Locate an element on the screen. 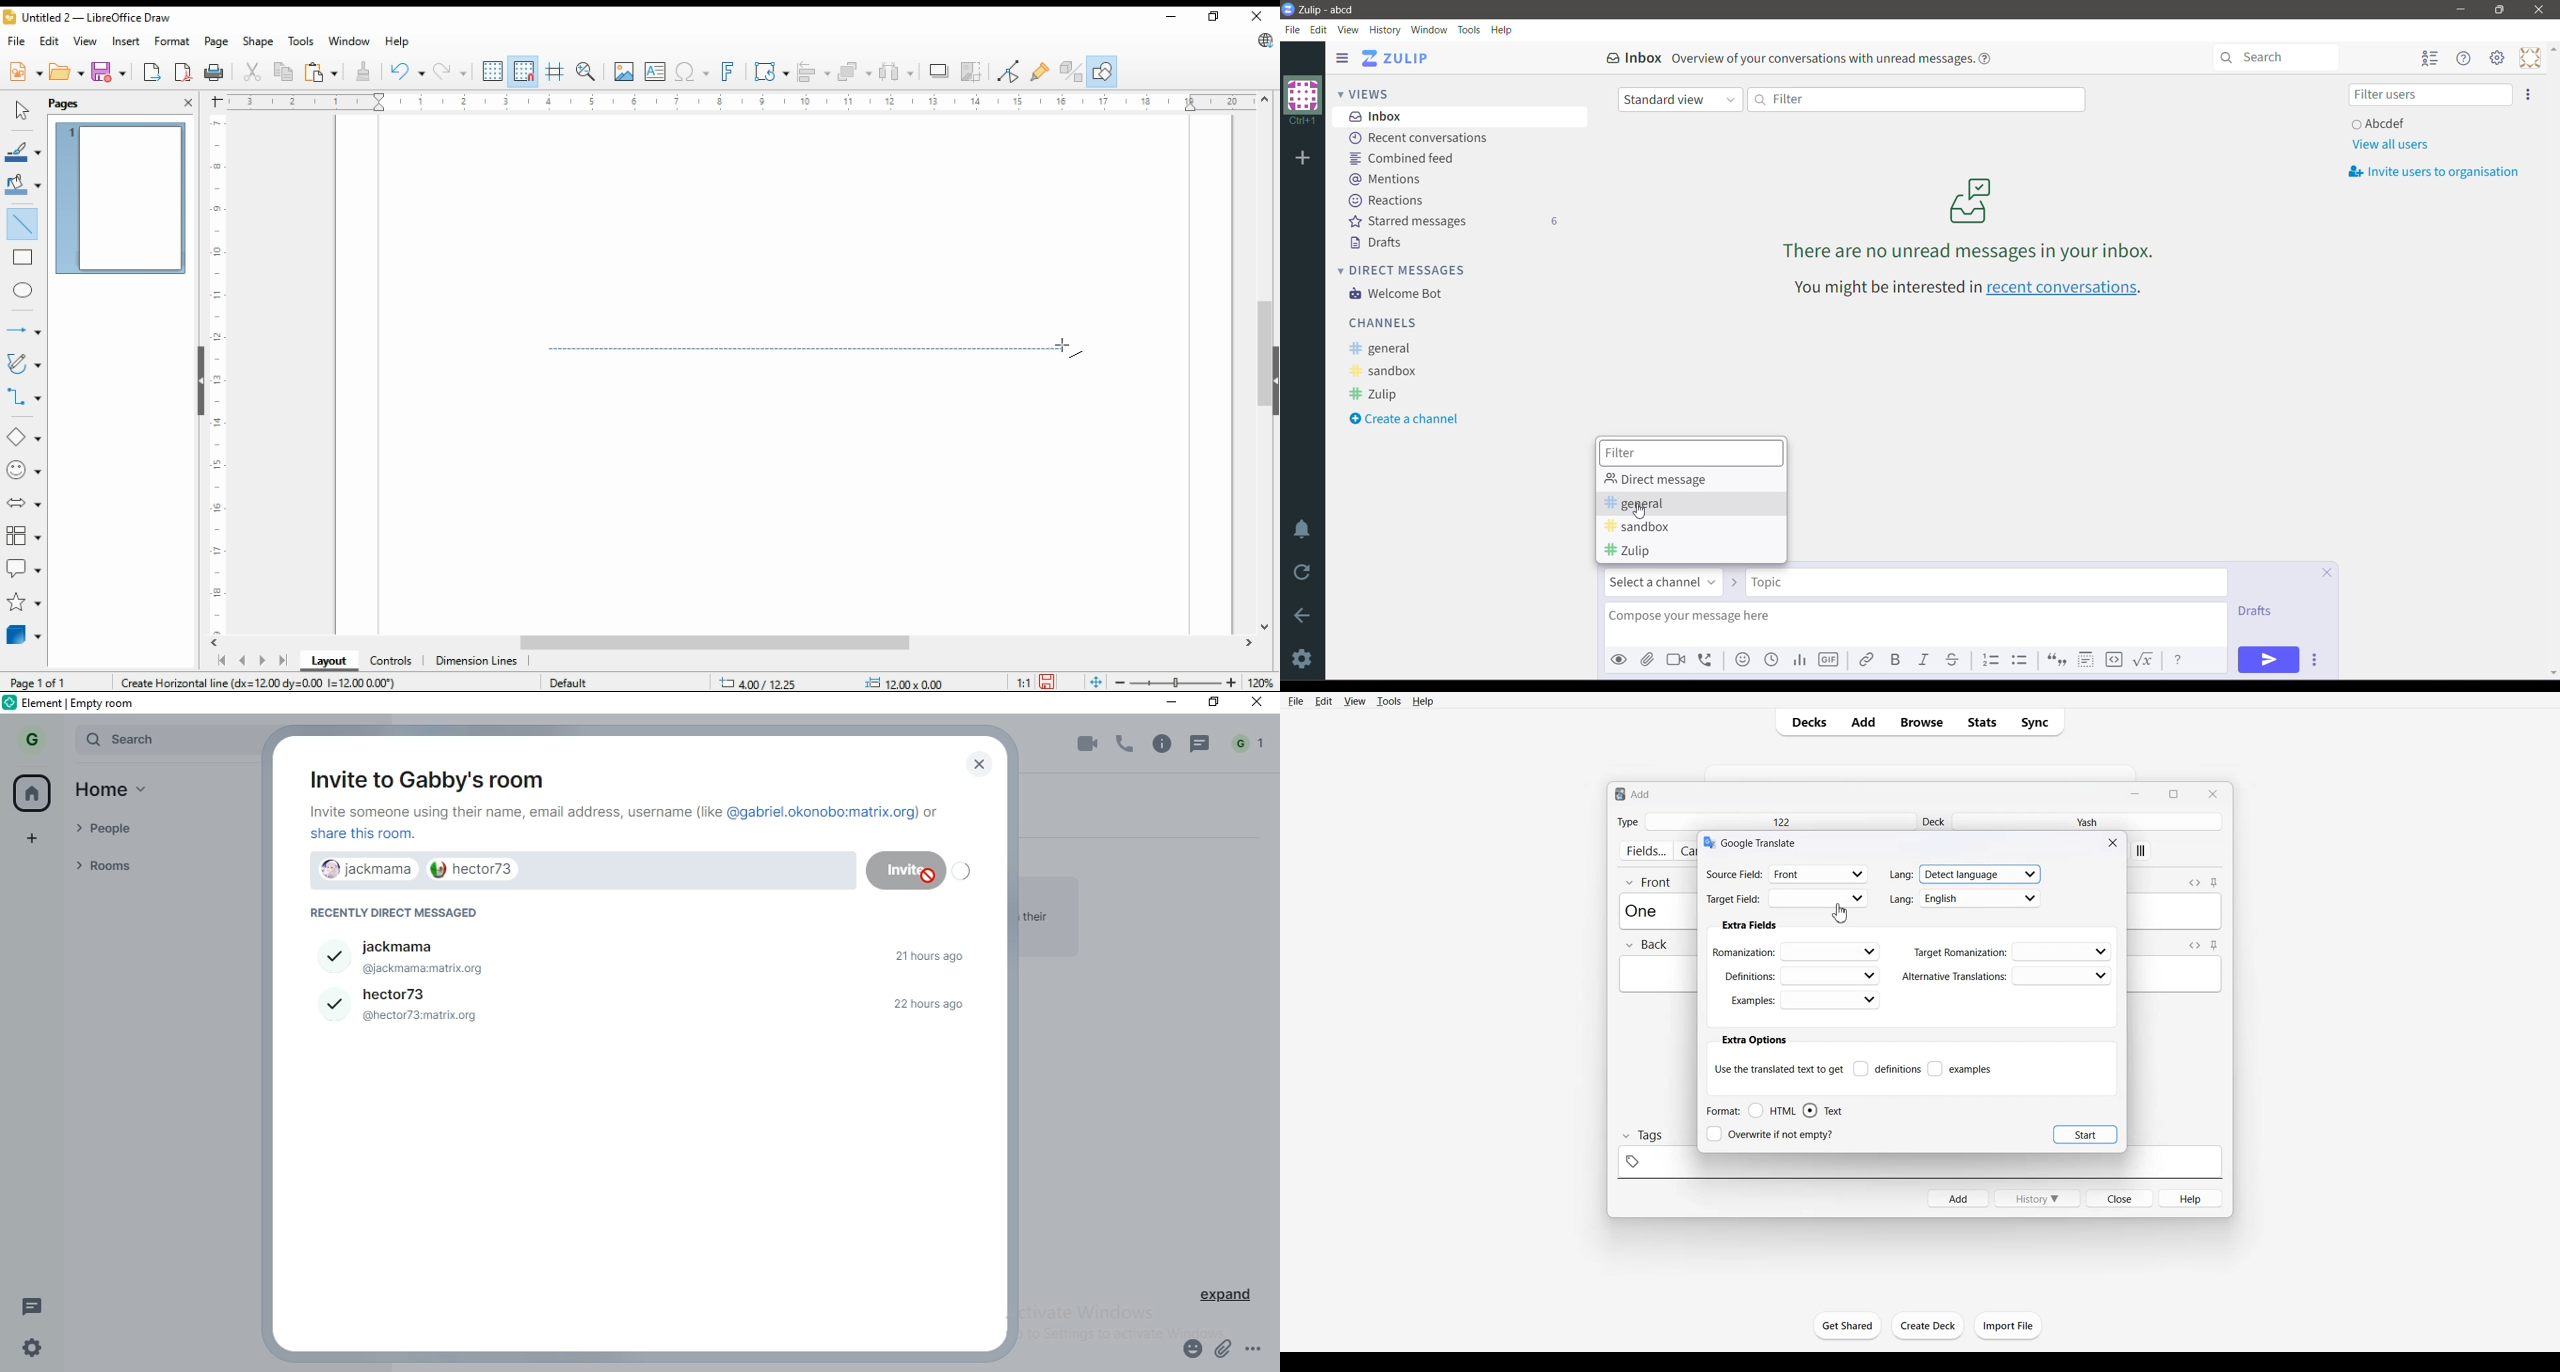 The height and width of the screenshot is (1372, 2576). insert fontwork text is located at coordinates (726, 72).